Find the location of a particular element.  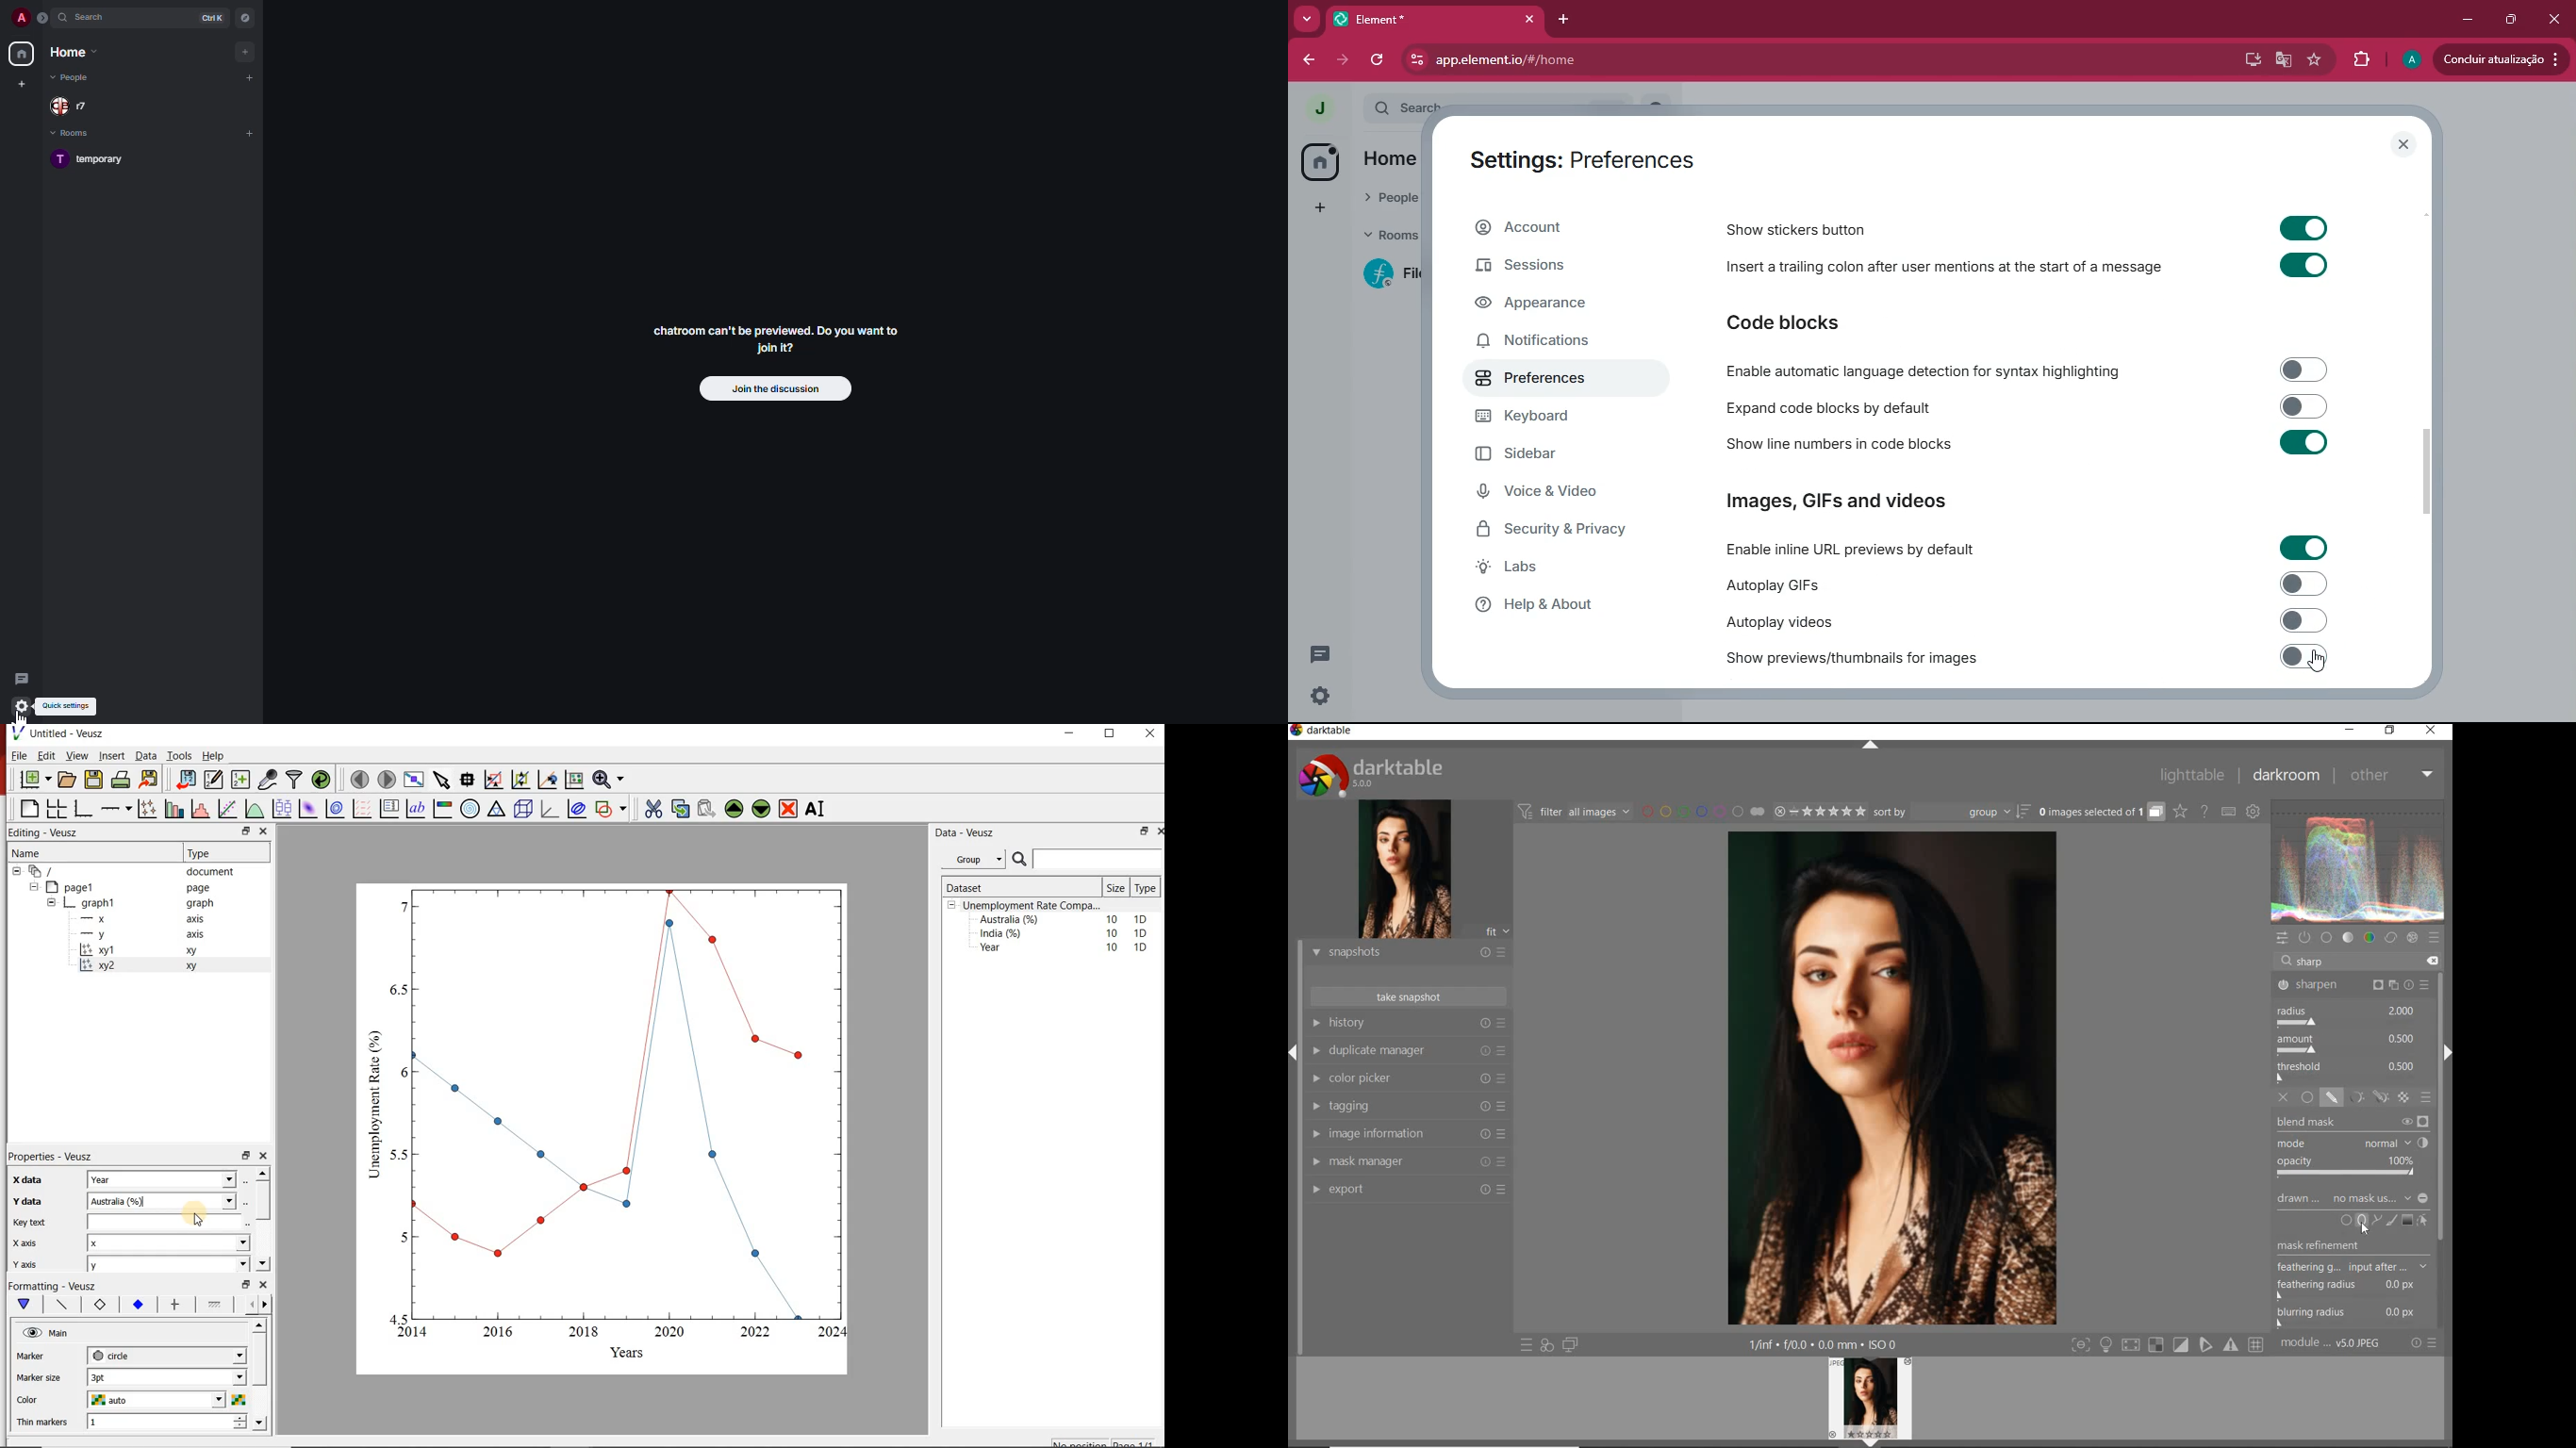

scroll bar is located at coordinates (262, 1198).